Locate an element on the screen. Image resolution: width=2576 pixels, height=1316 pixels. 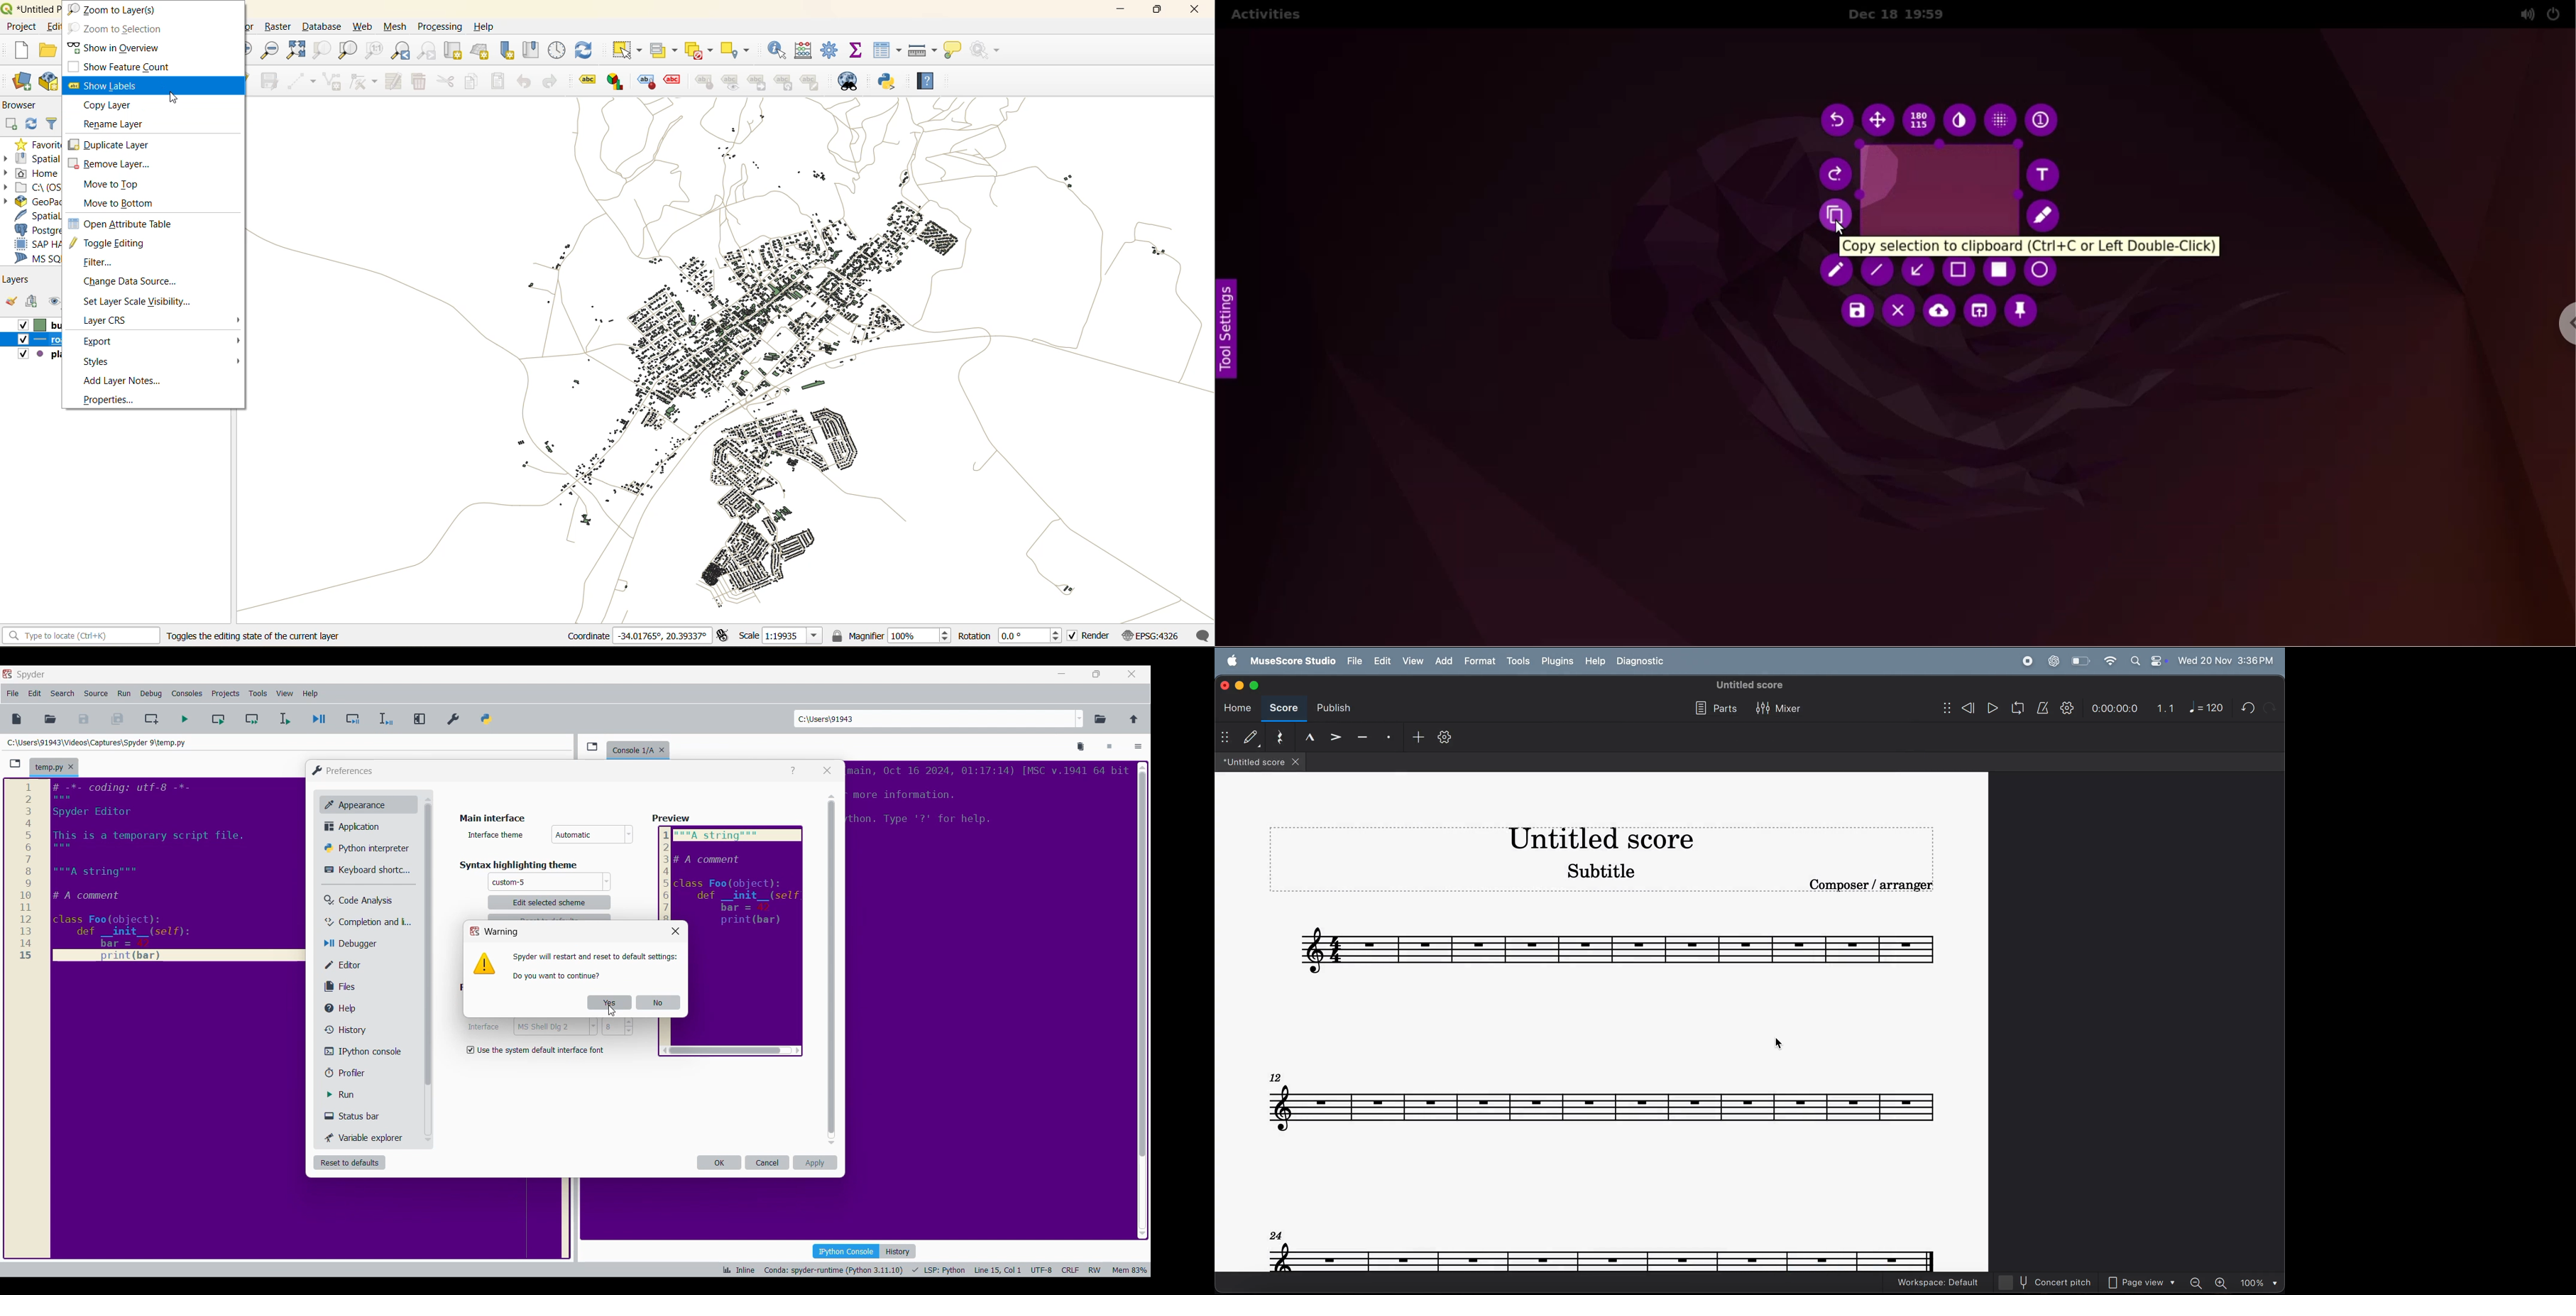
History is located at coordinates (368, 1030).